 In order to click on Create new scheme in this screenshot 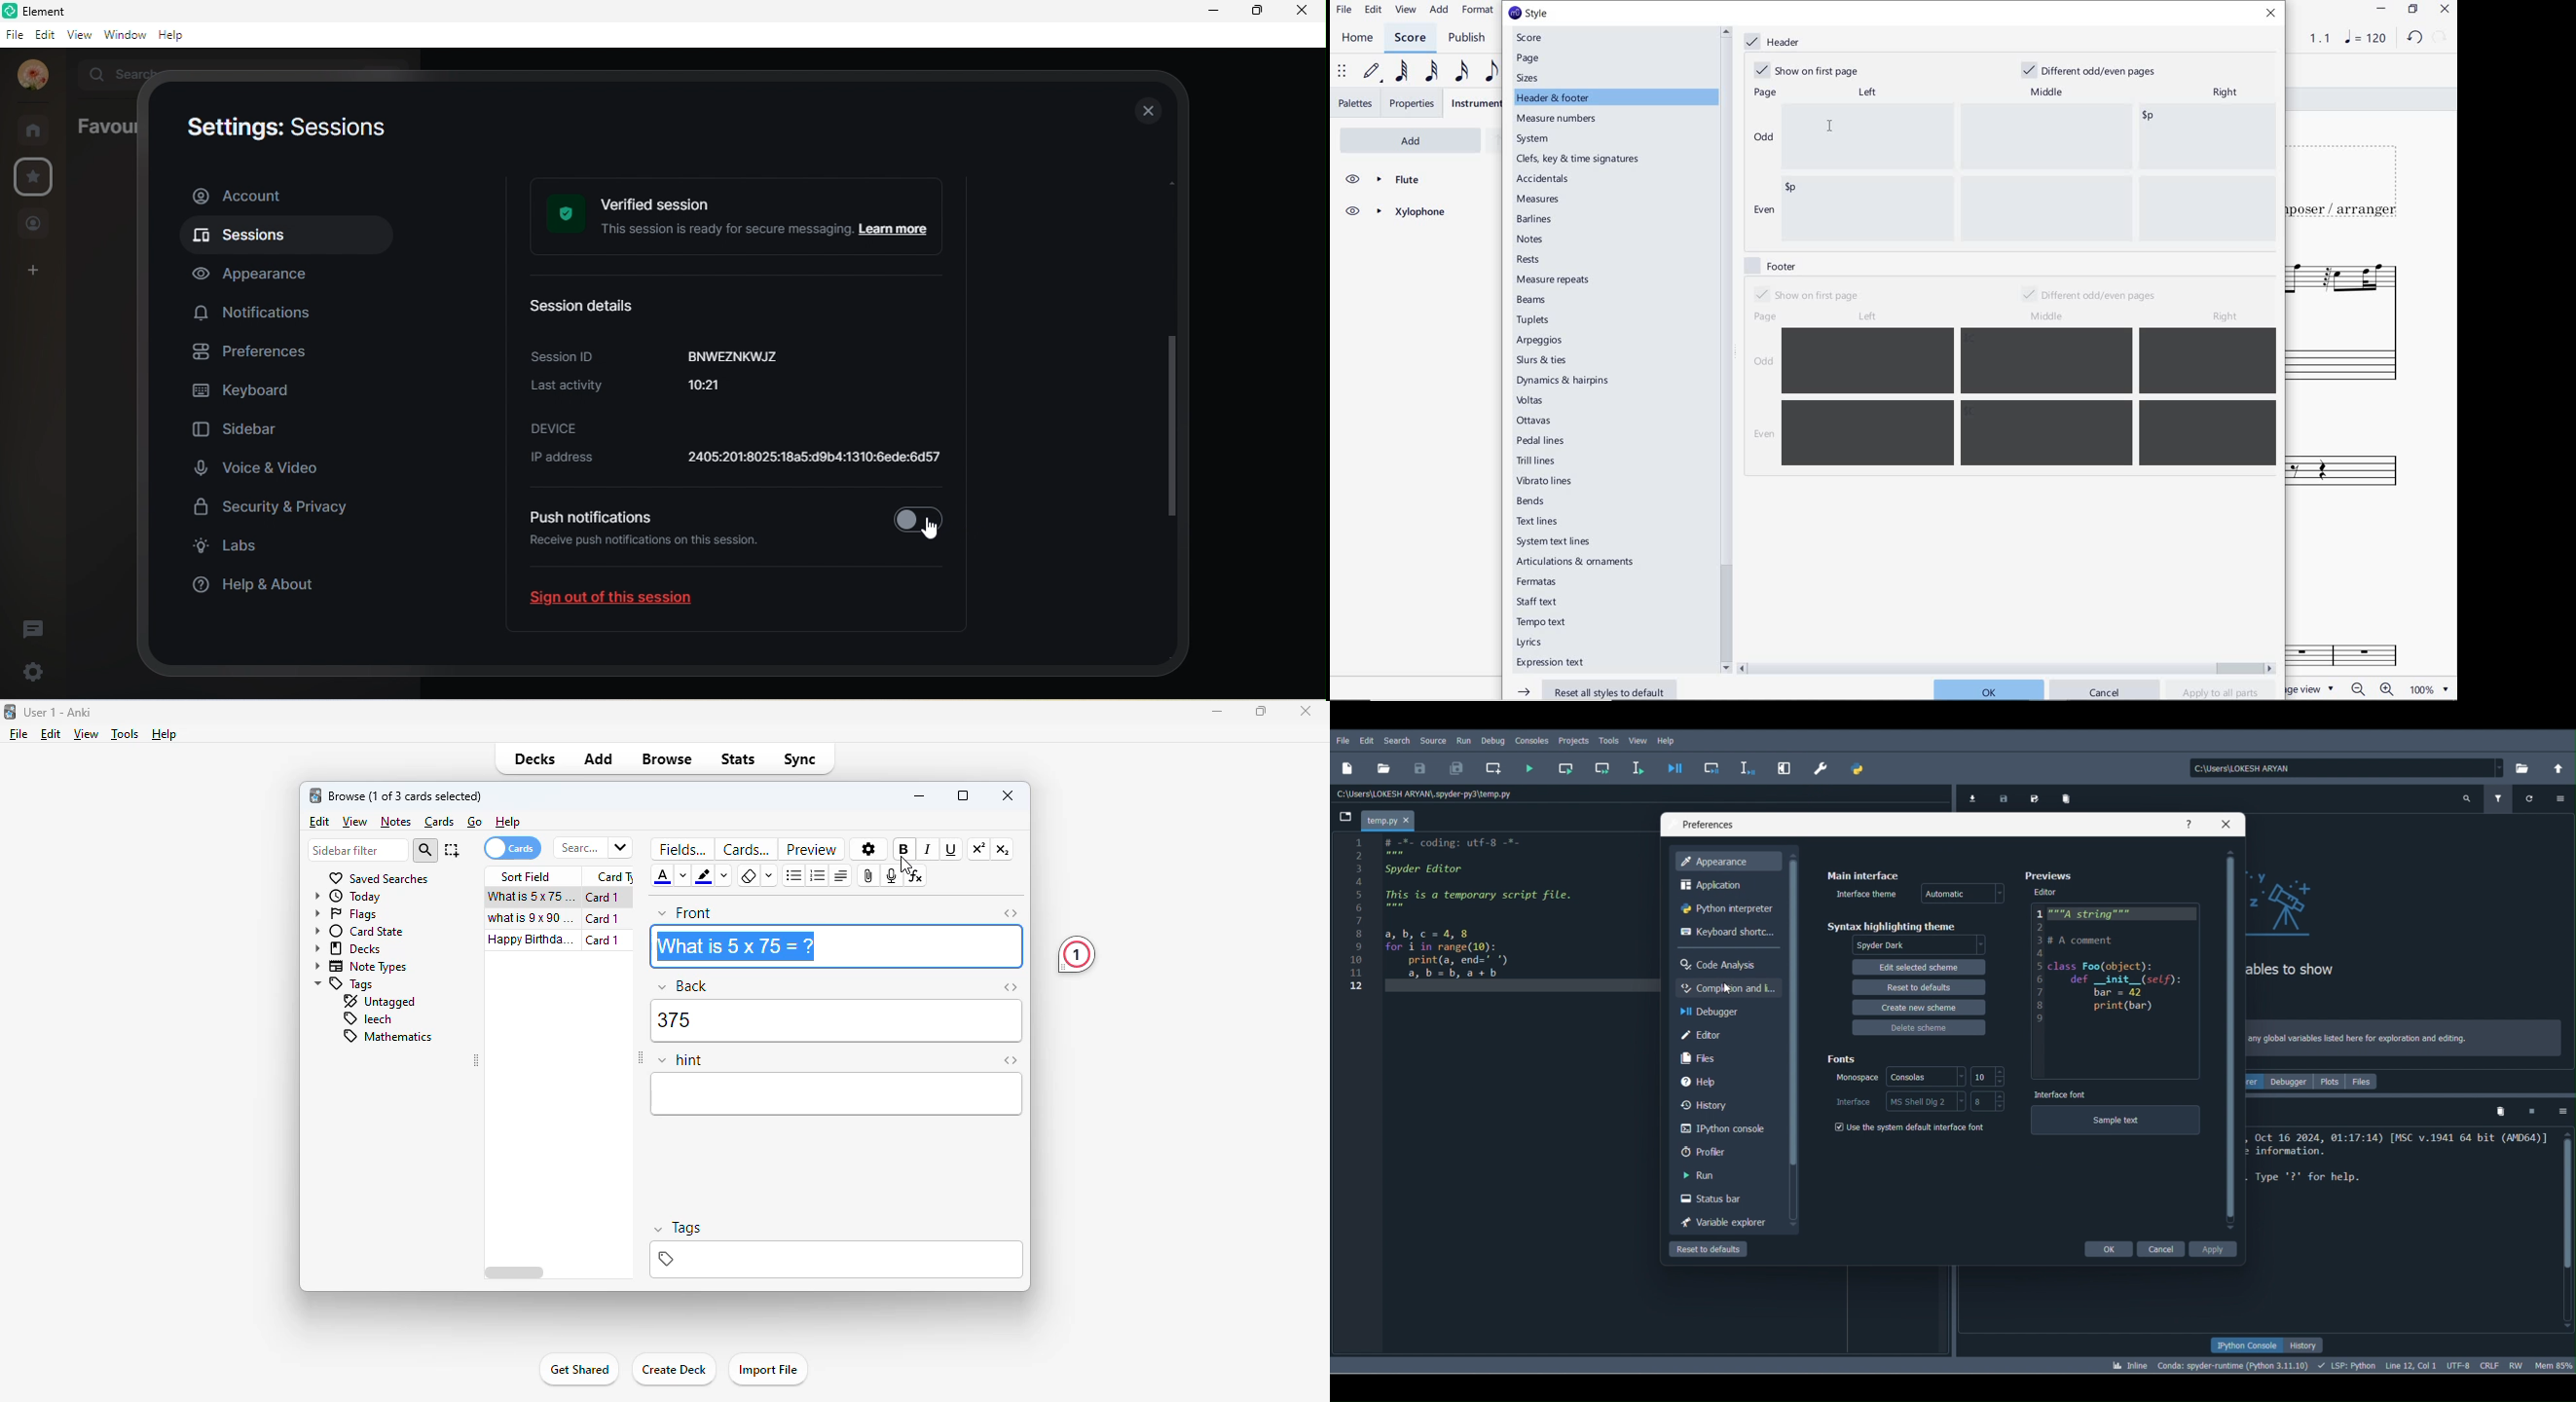, I will do `click(1914, 1008)`.